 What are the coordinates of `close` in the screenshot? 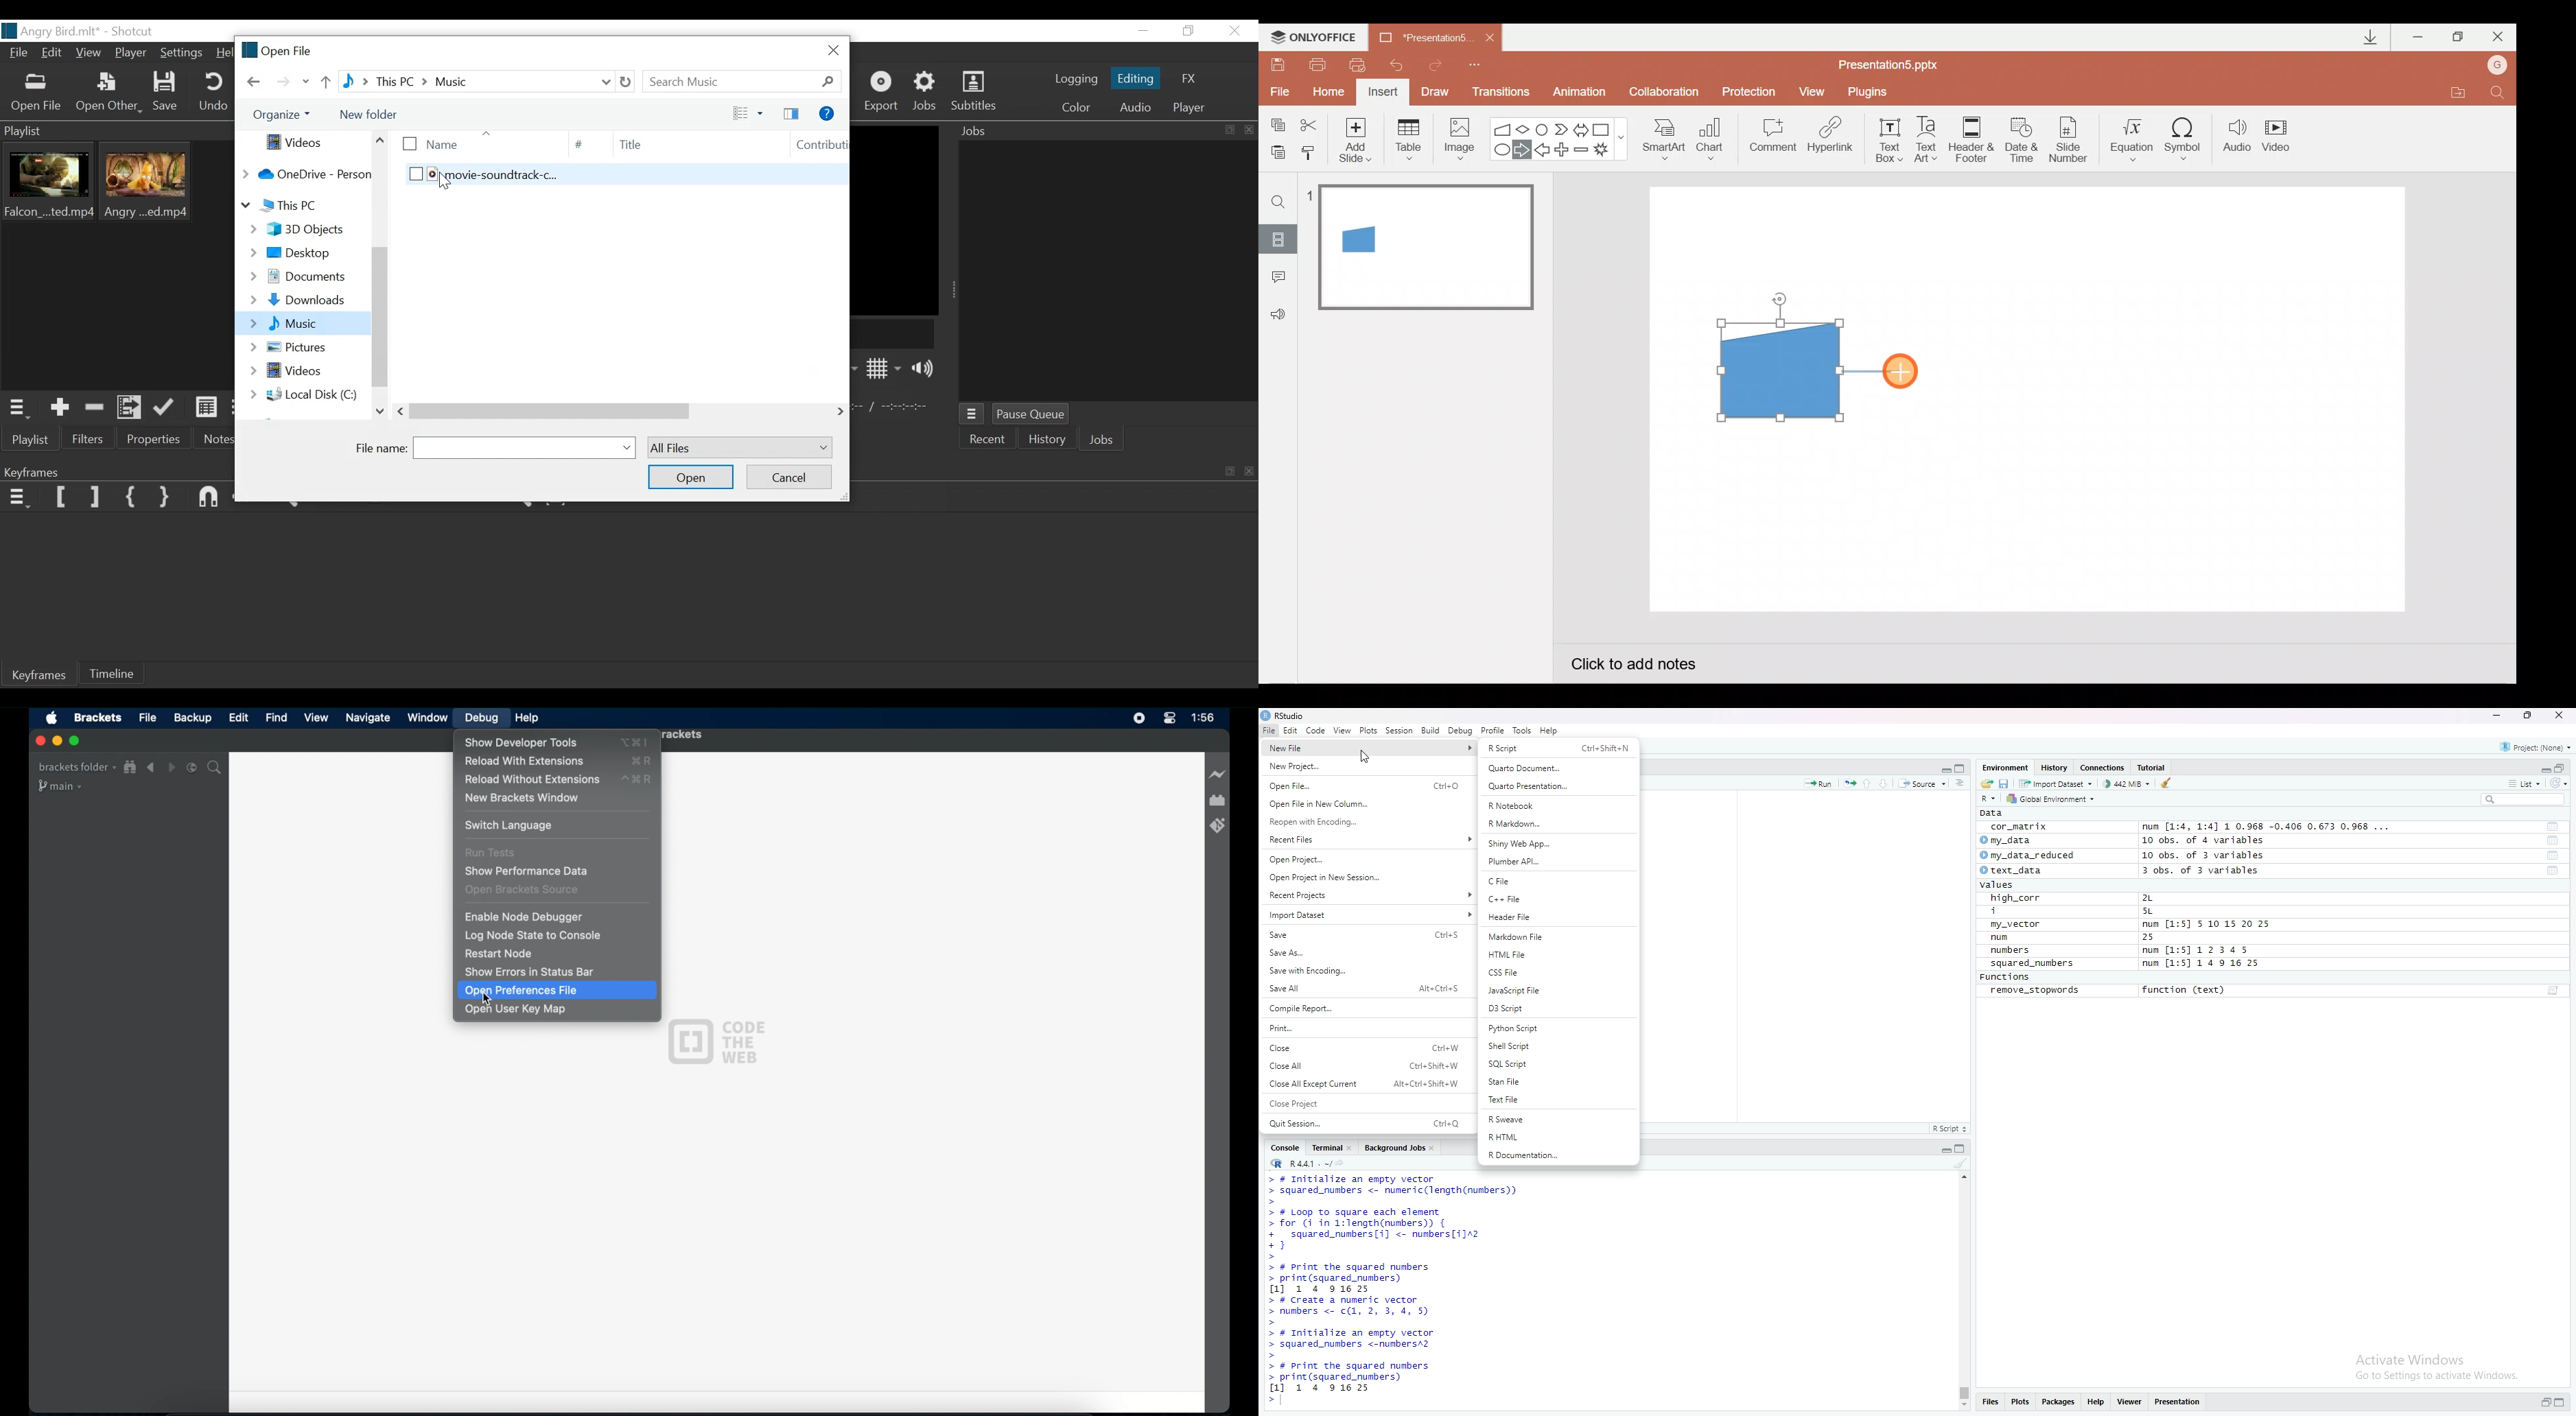 It's located at (1434, 1148).